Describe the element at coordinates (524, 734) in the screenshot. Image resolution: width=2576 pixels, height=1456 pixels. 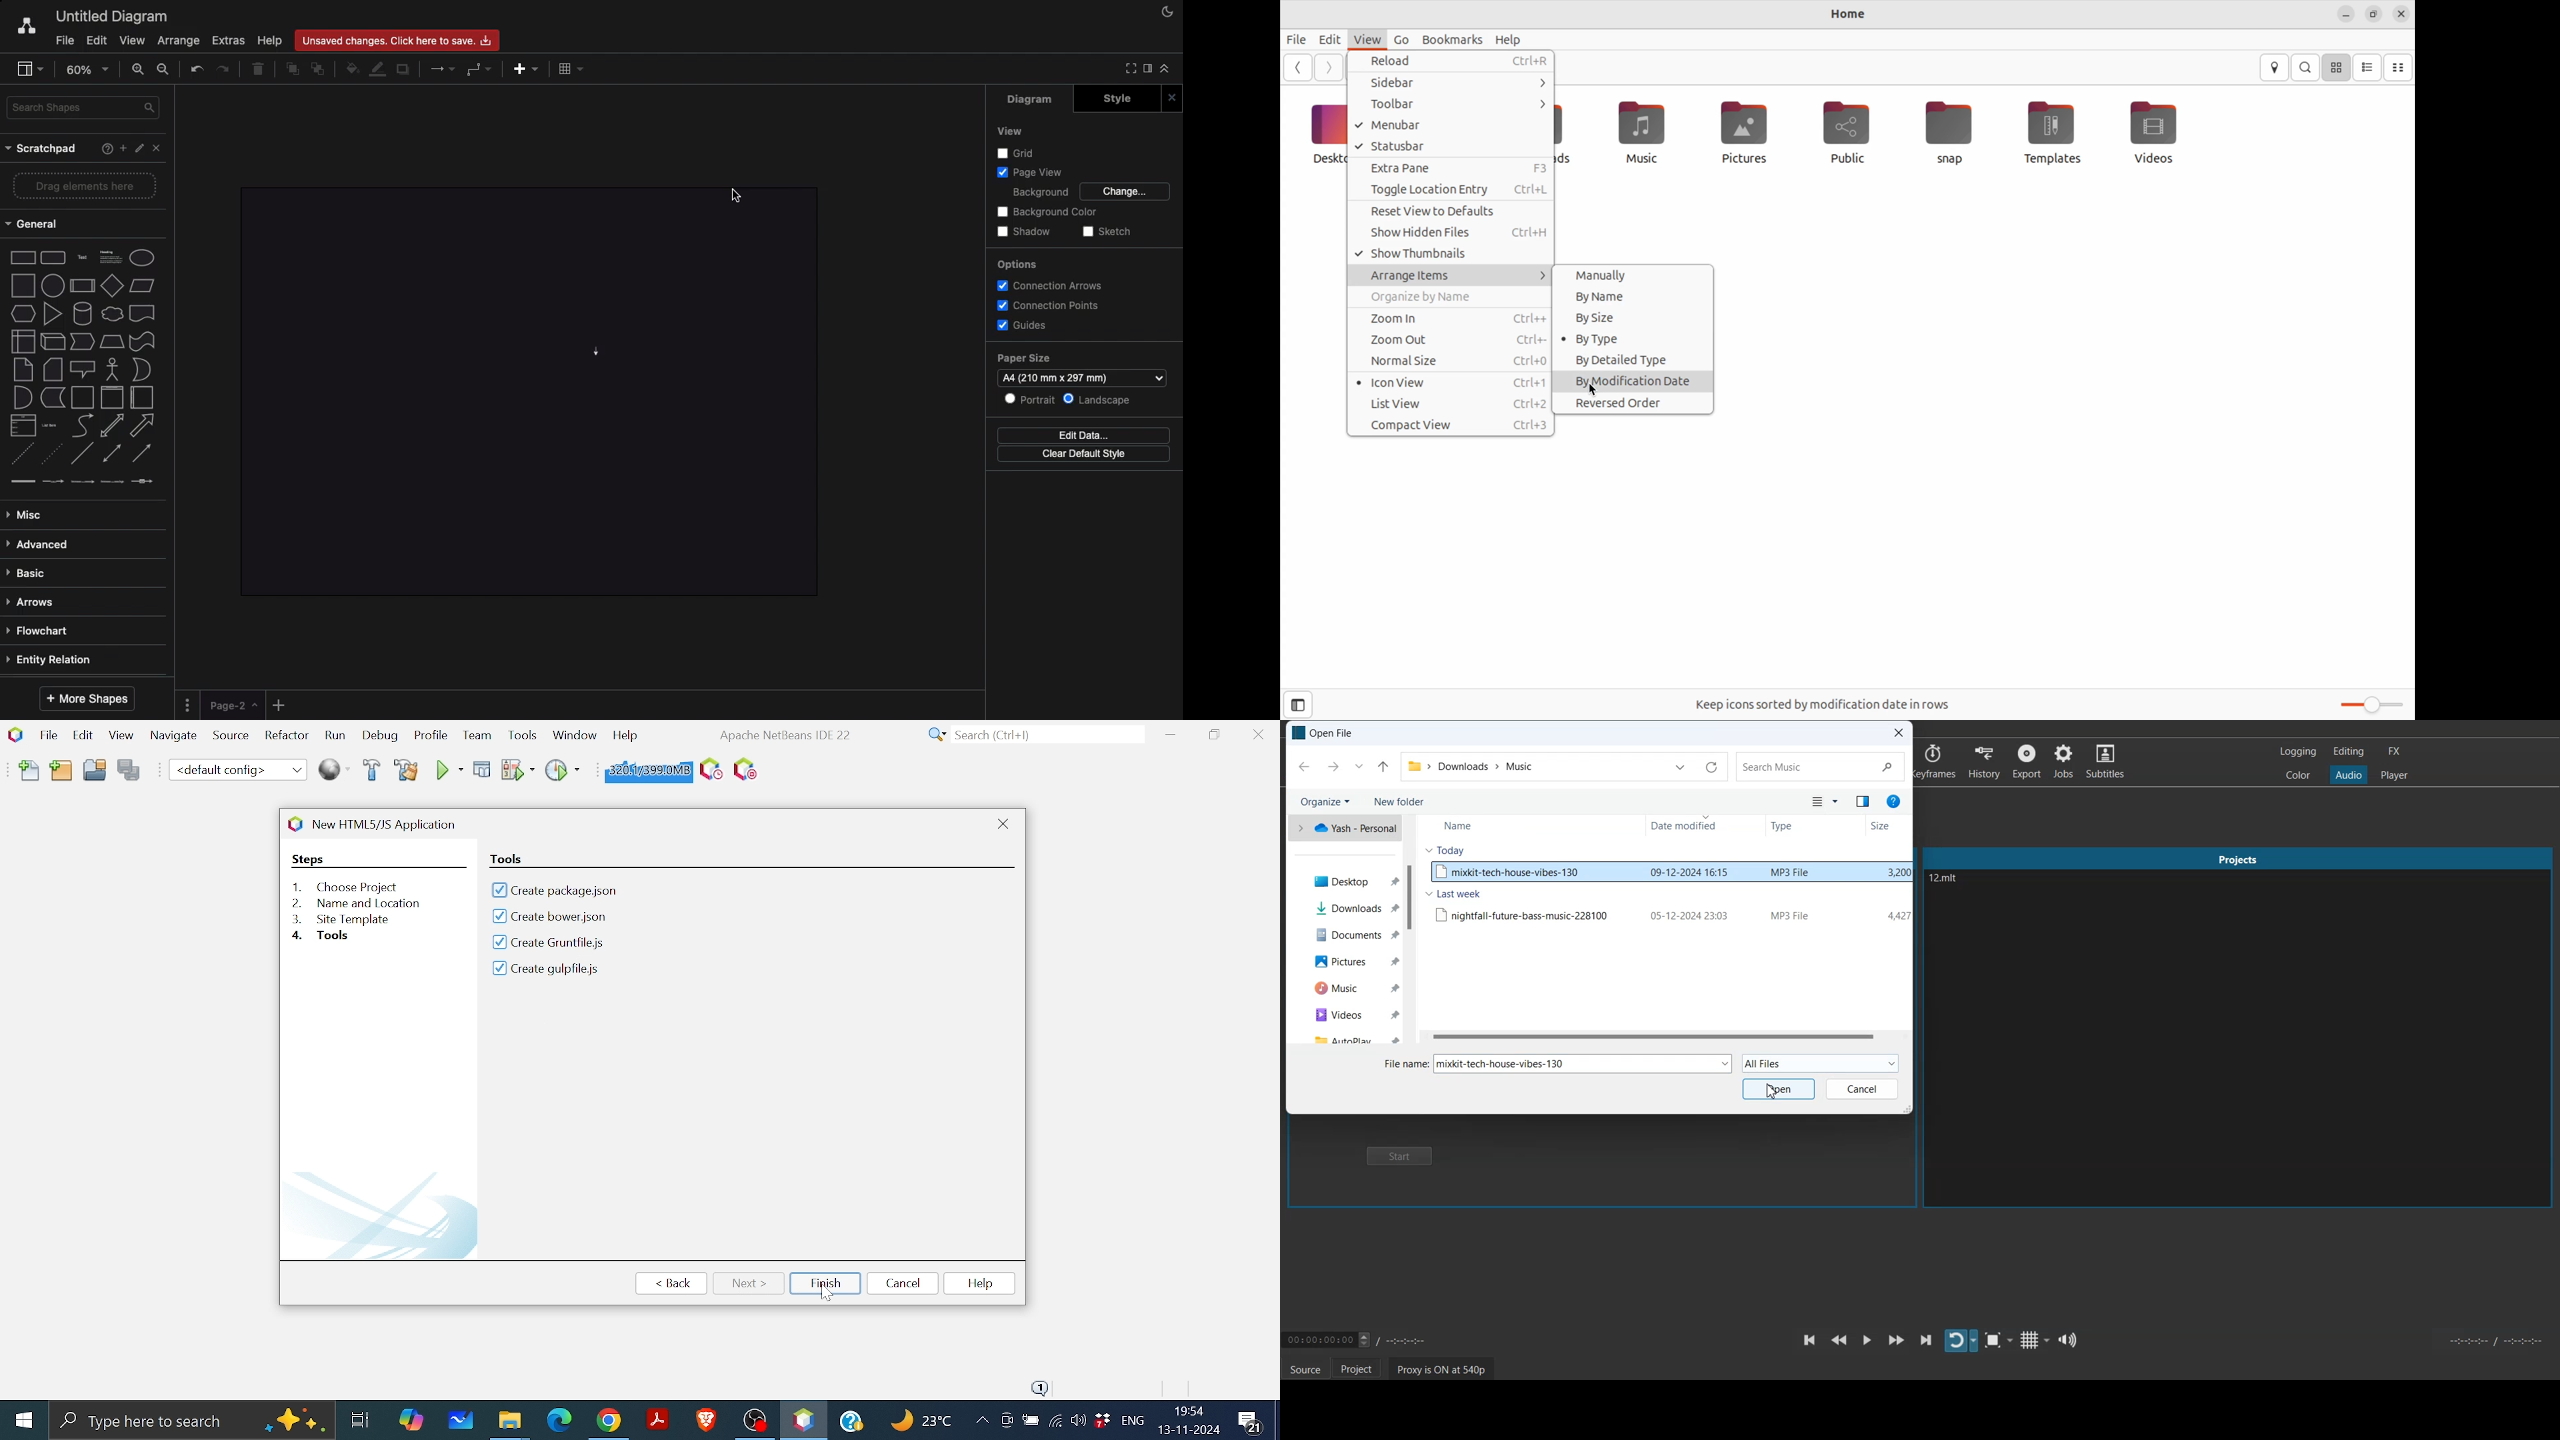
I see `Tools` at that location.